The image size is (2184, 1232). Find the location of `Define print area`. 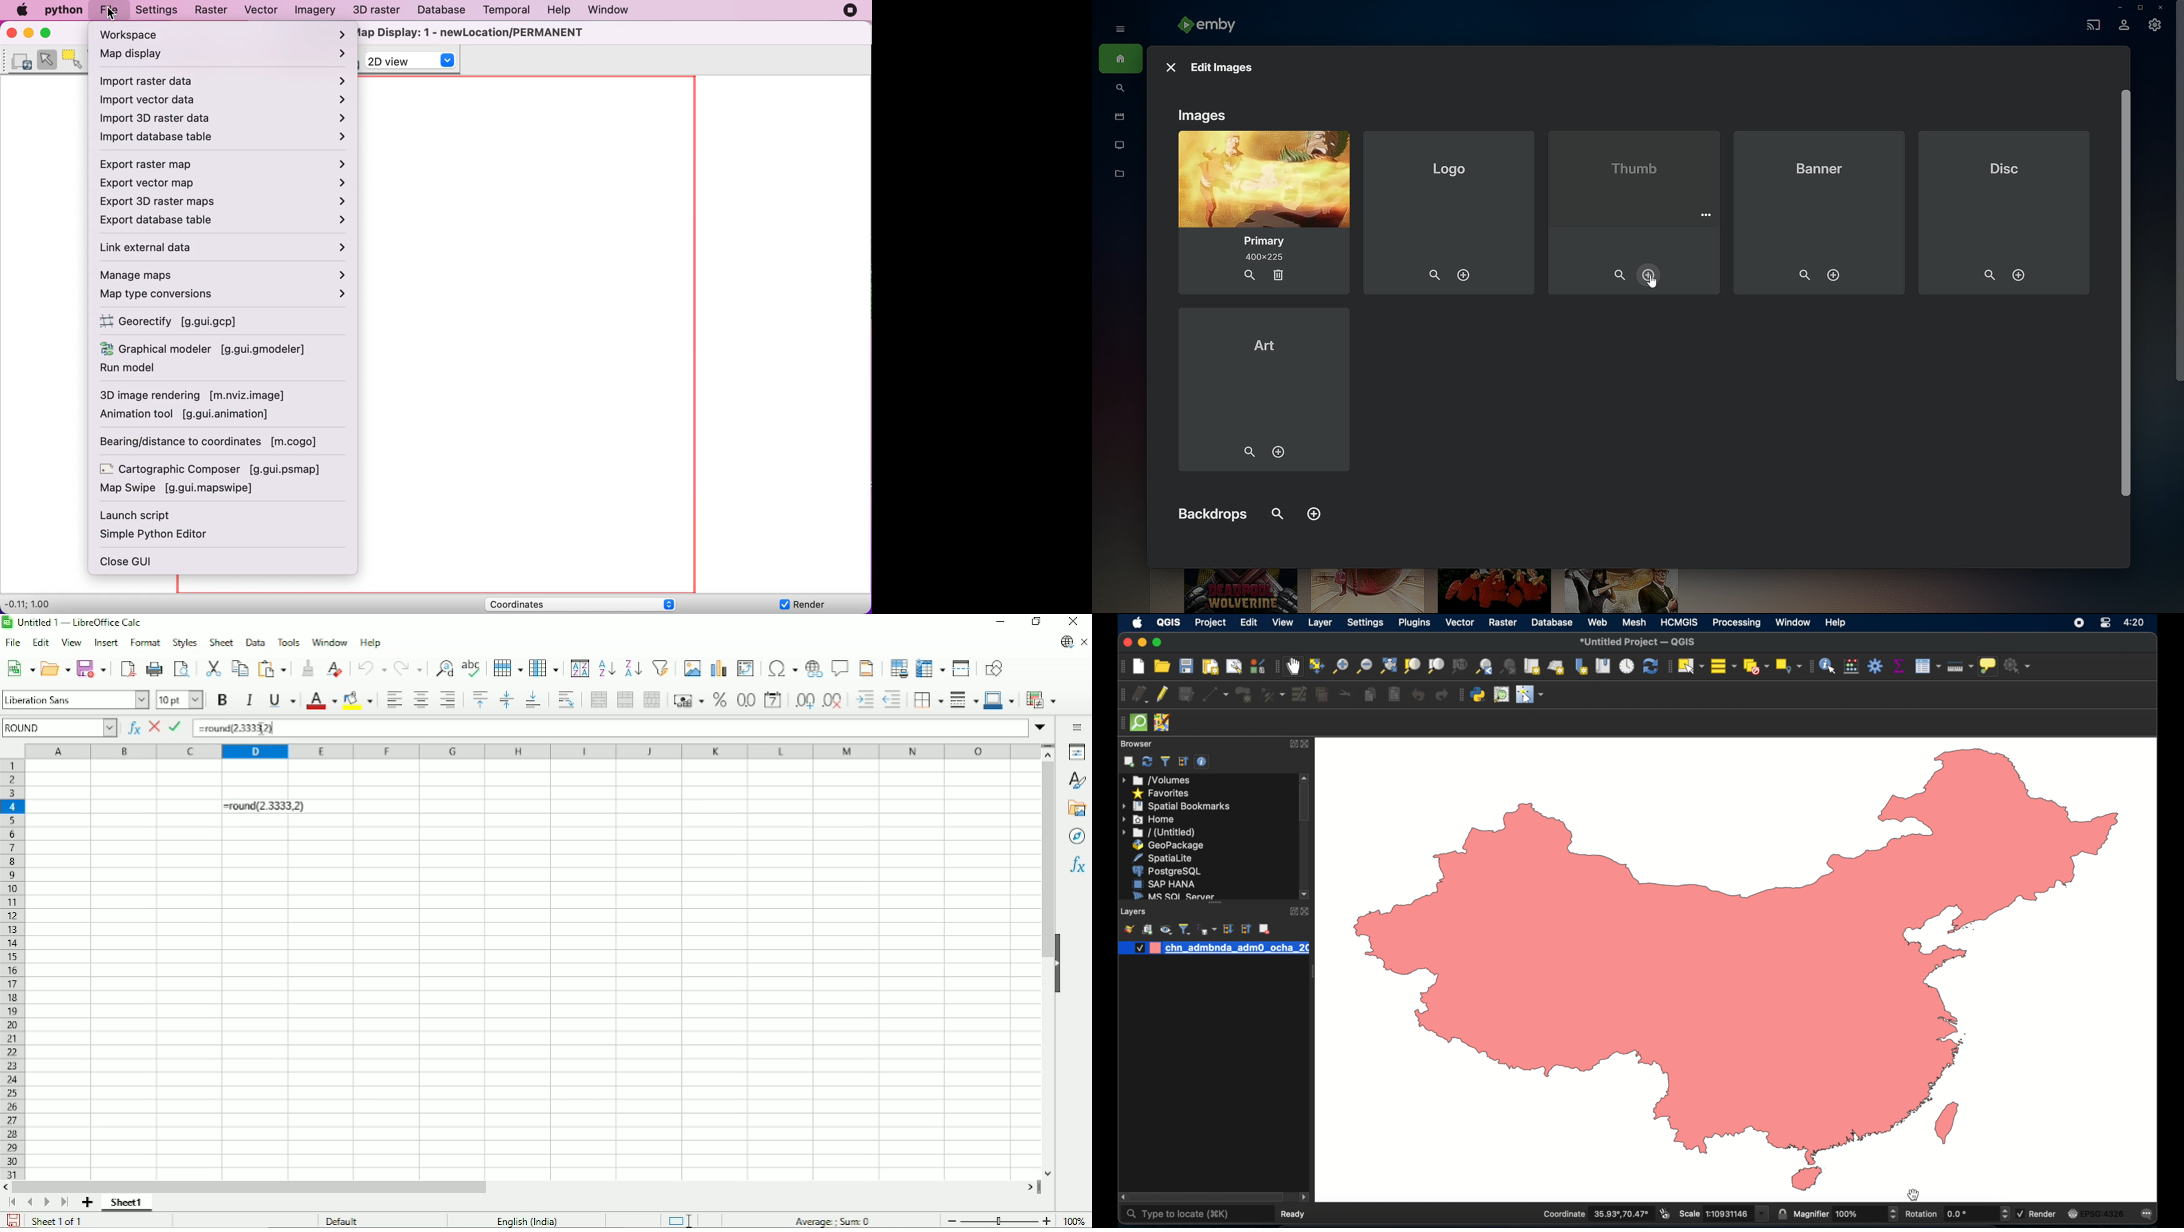

Define print area is located at coordinates (897, 668).